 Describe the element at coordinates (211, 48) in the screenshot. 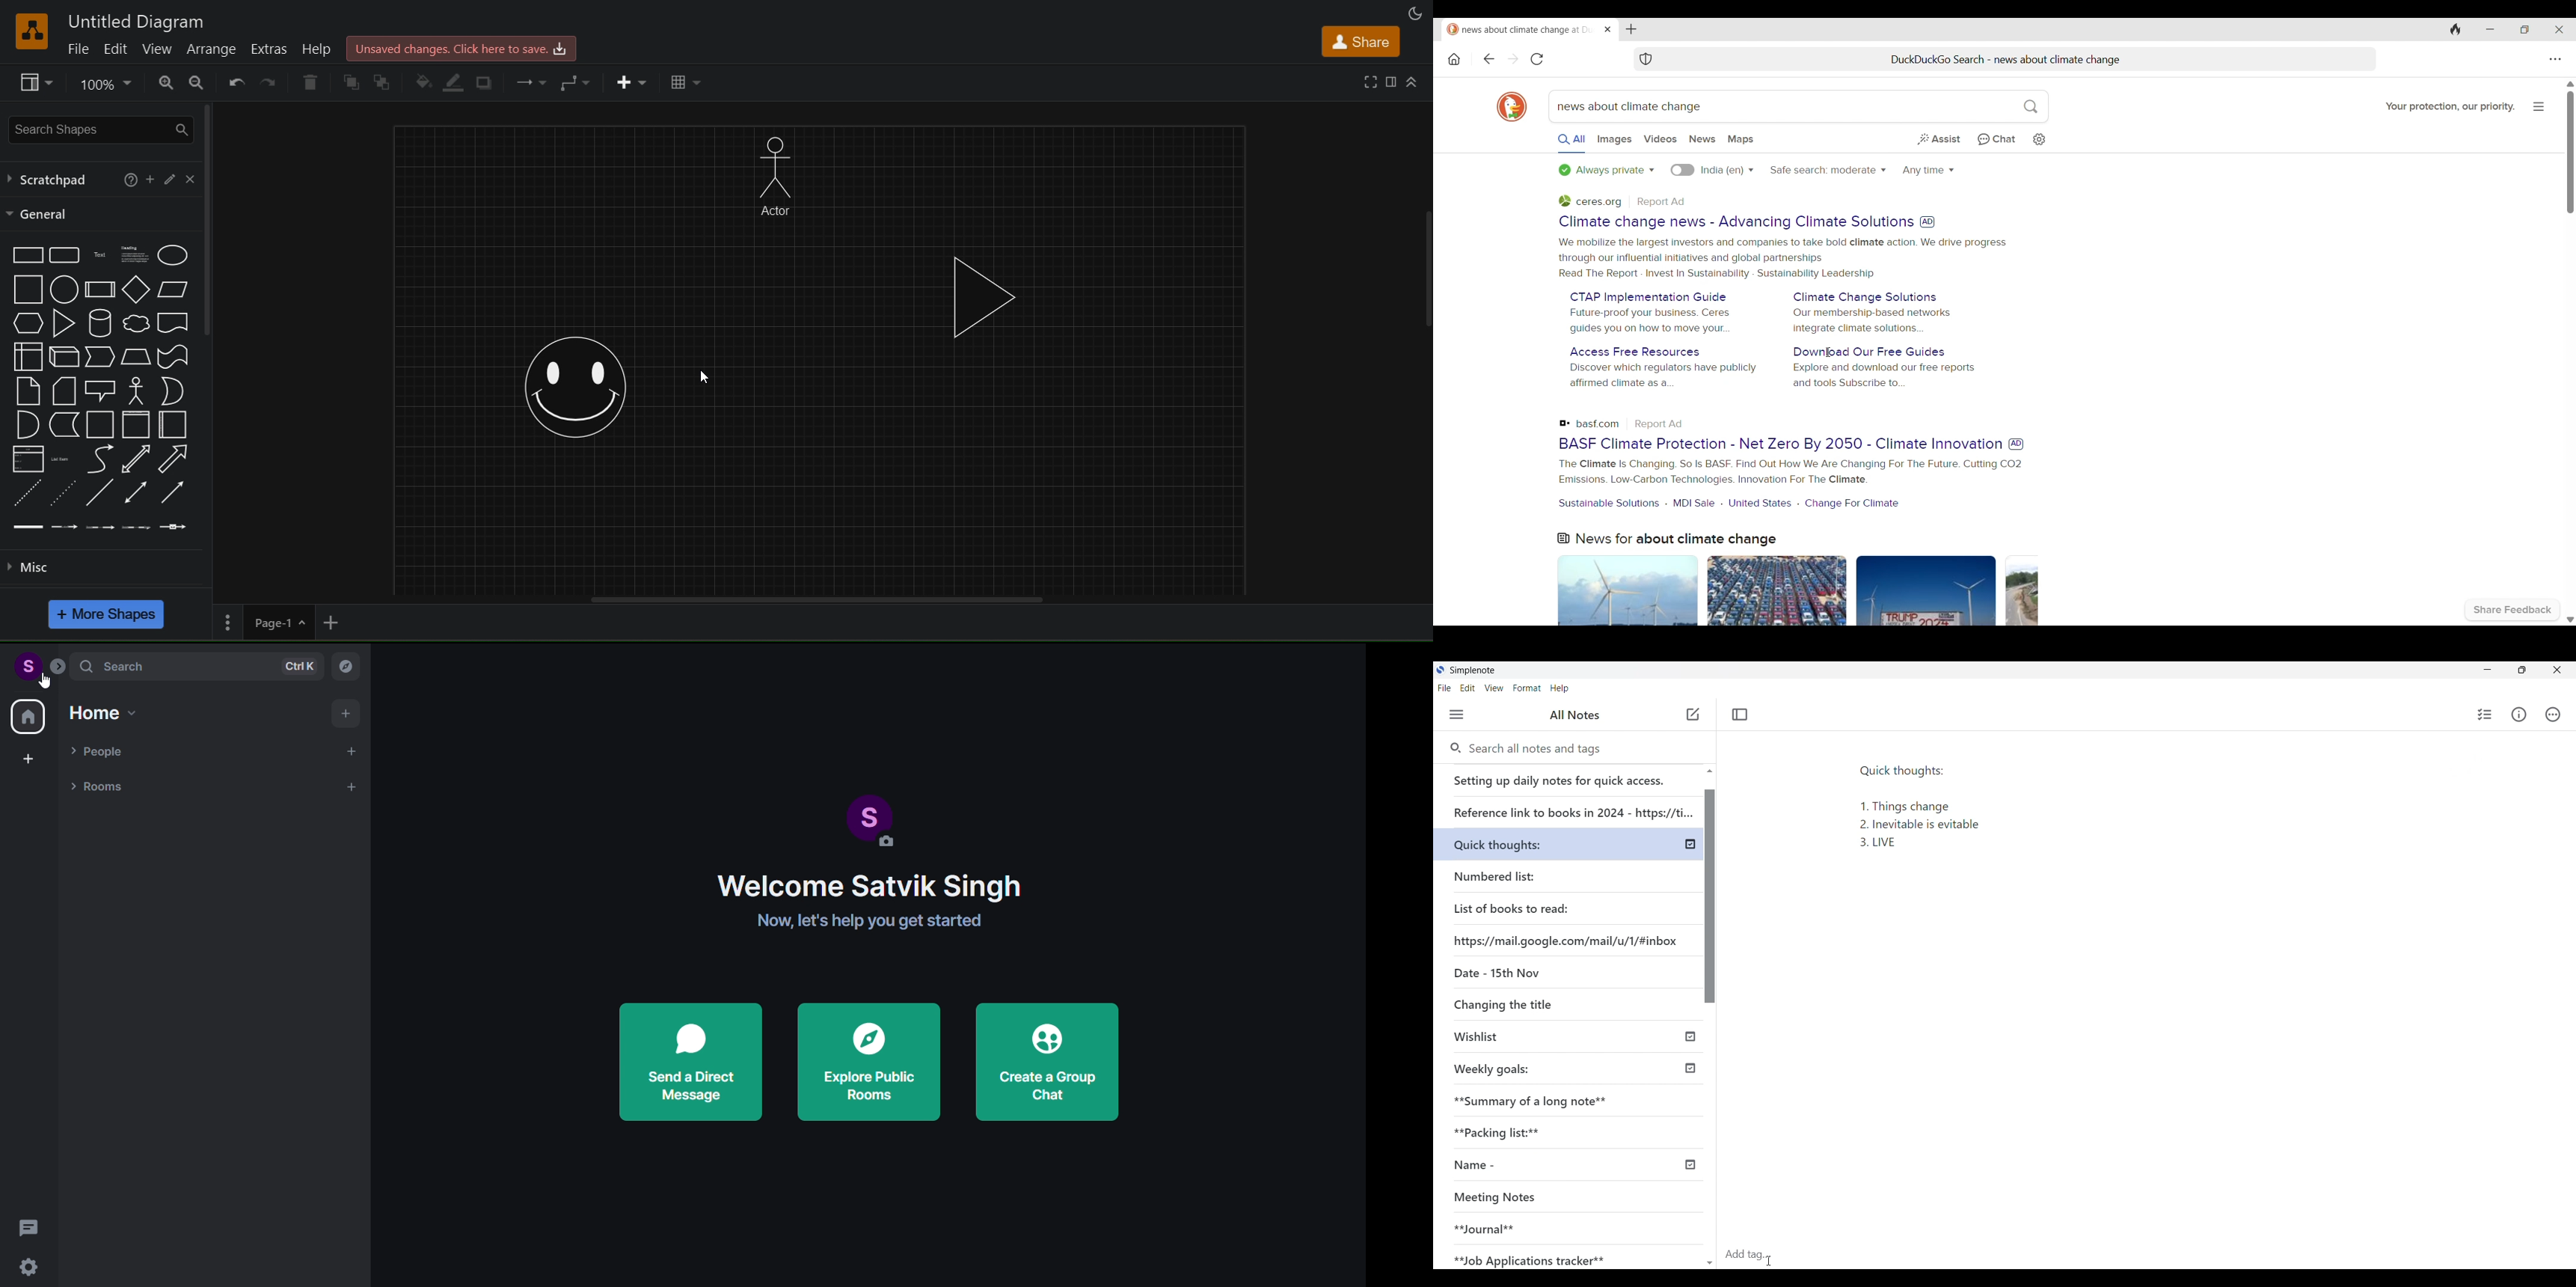

I see `arrange` at that location.